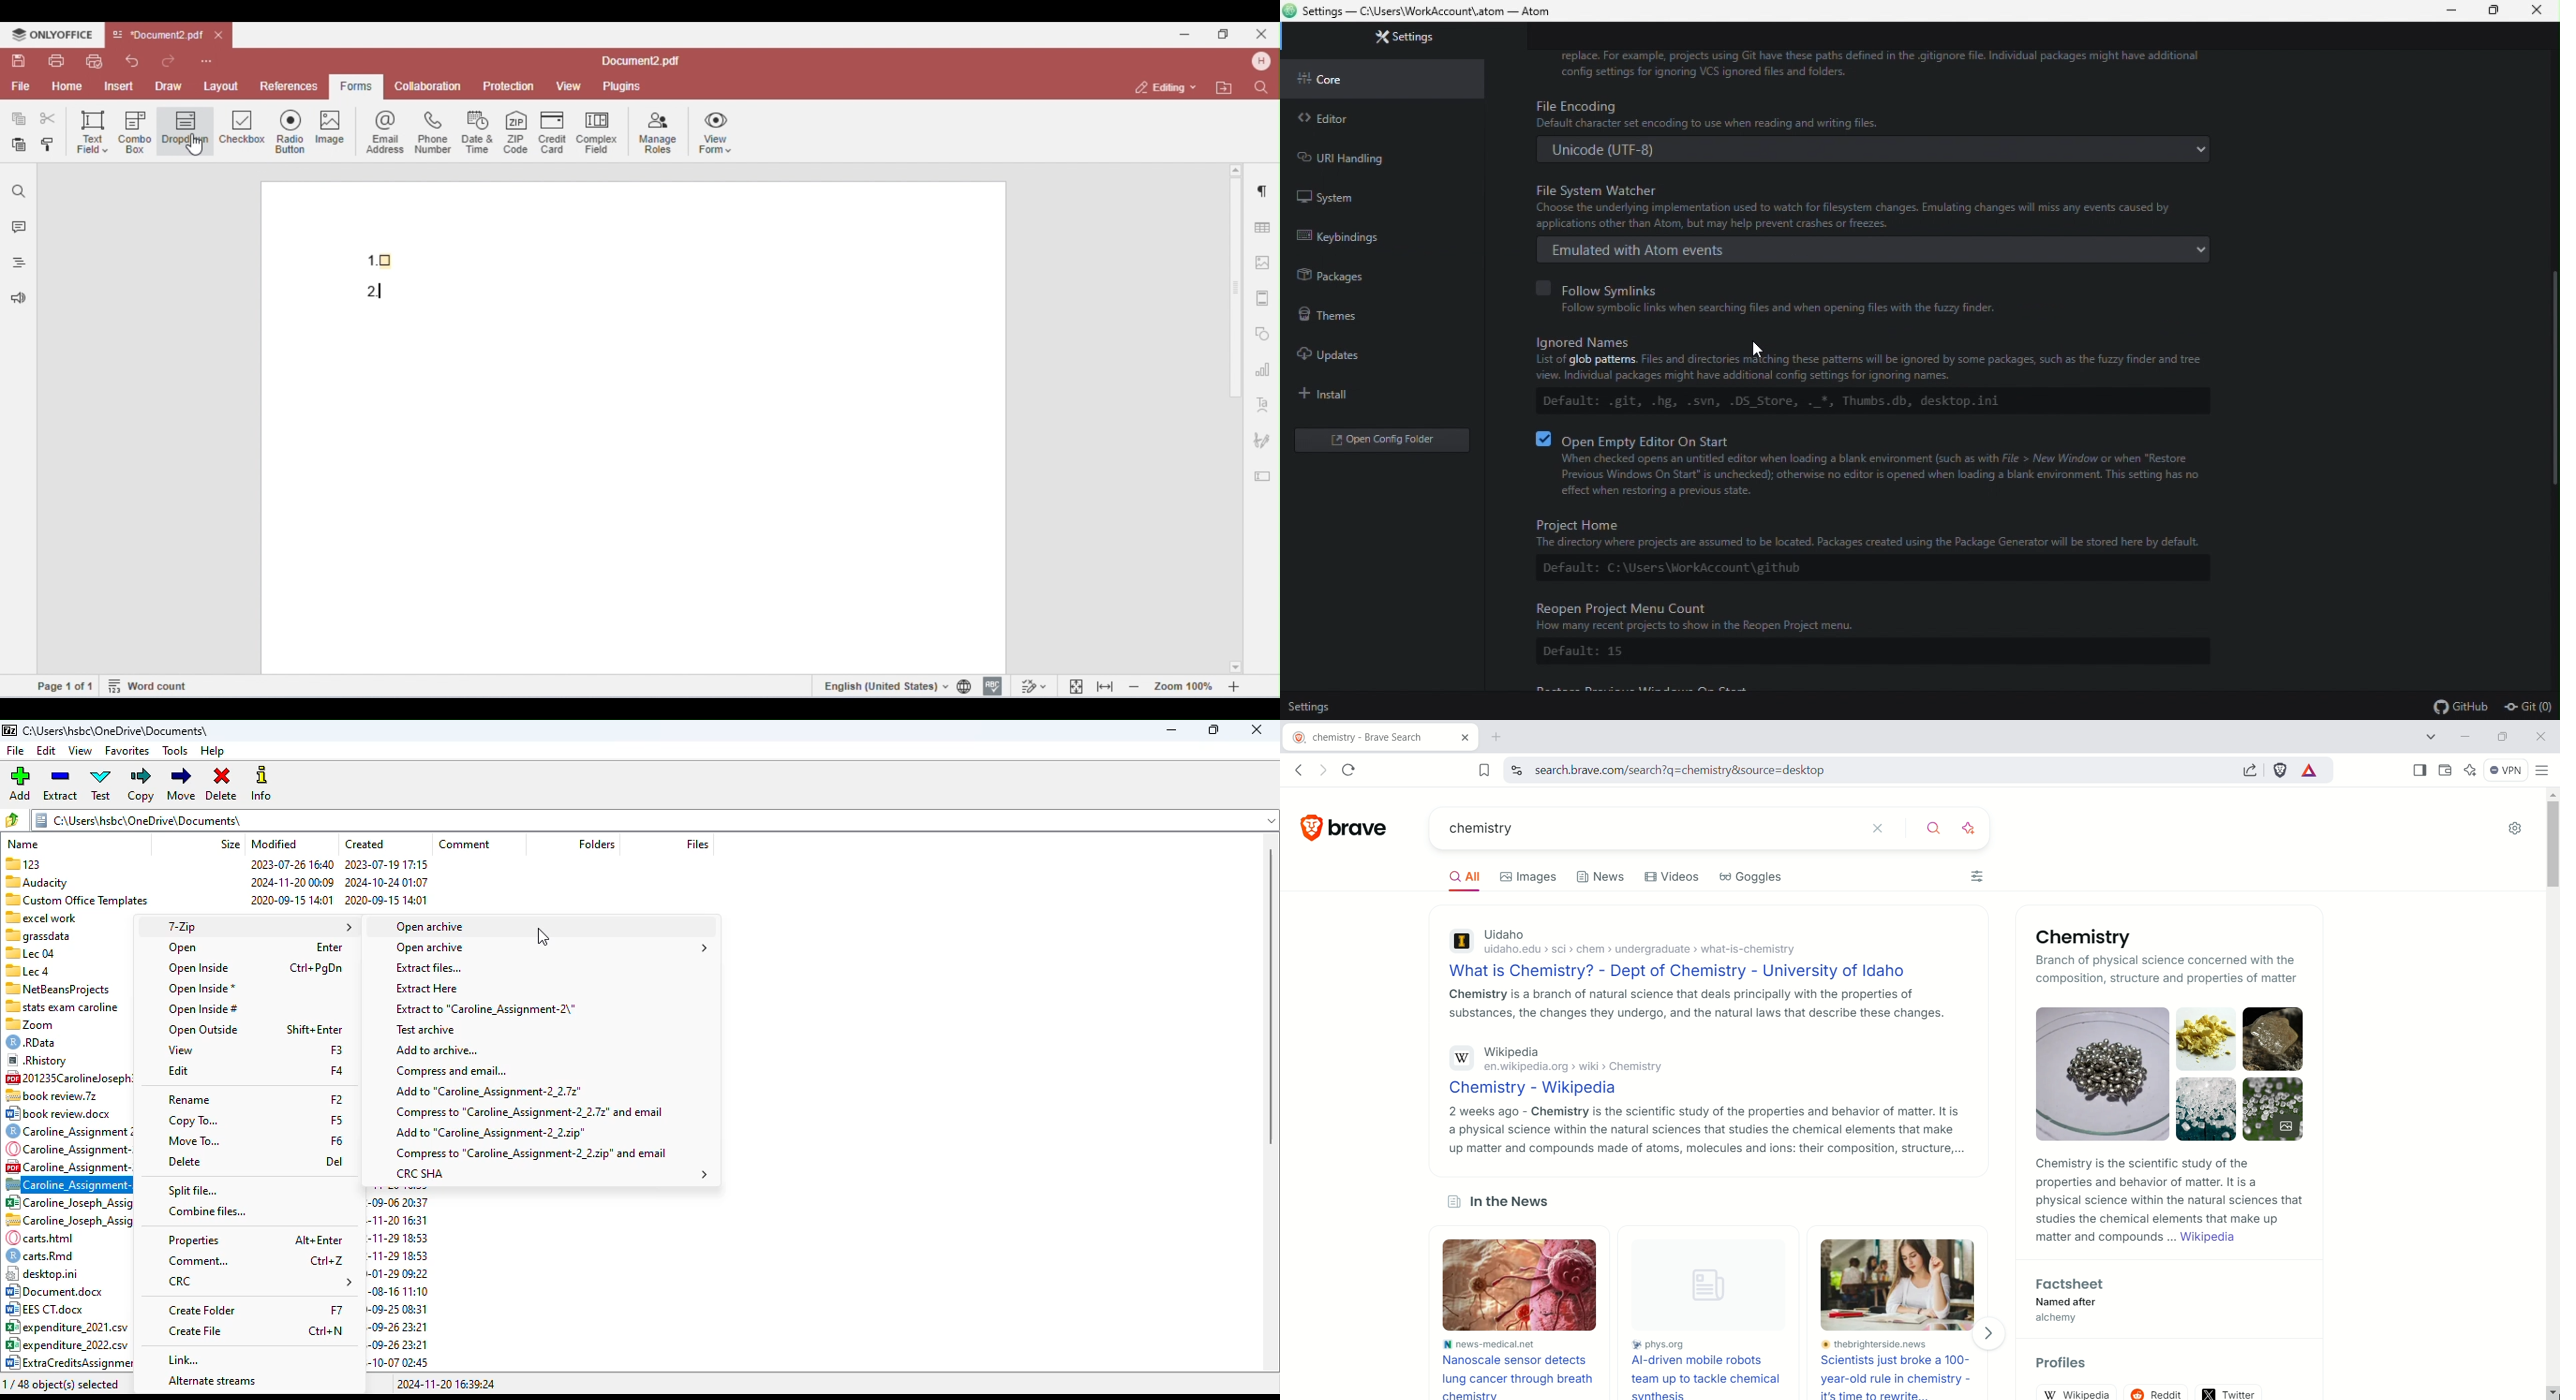 The height and width of the screenshot is (1400, 2576). Describe the element at coordinates (202, 1010) in the screenshot. I see `open inside #` at that location.